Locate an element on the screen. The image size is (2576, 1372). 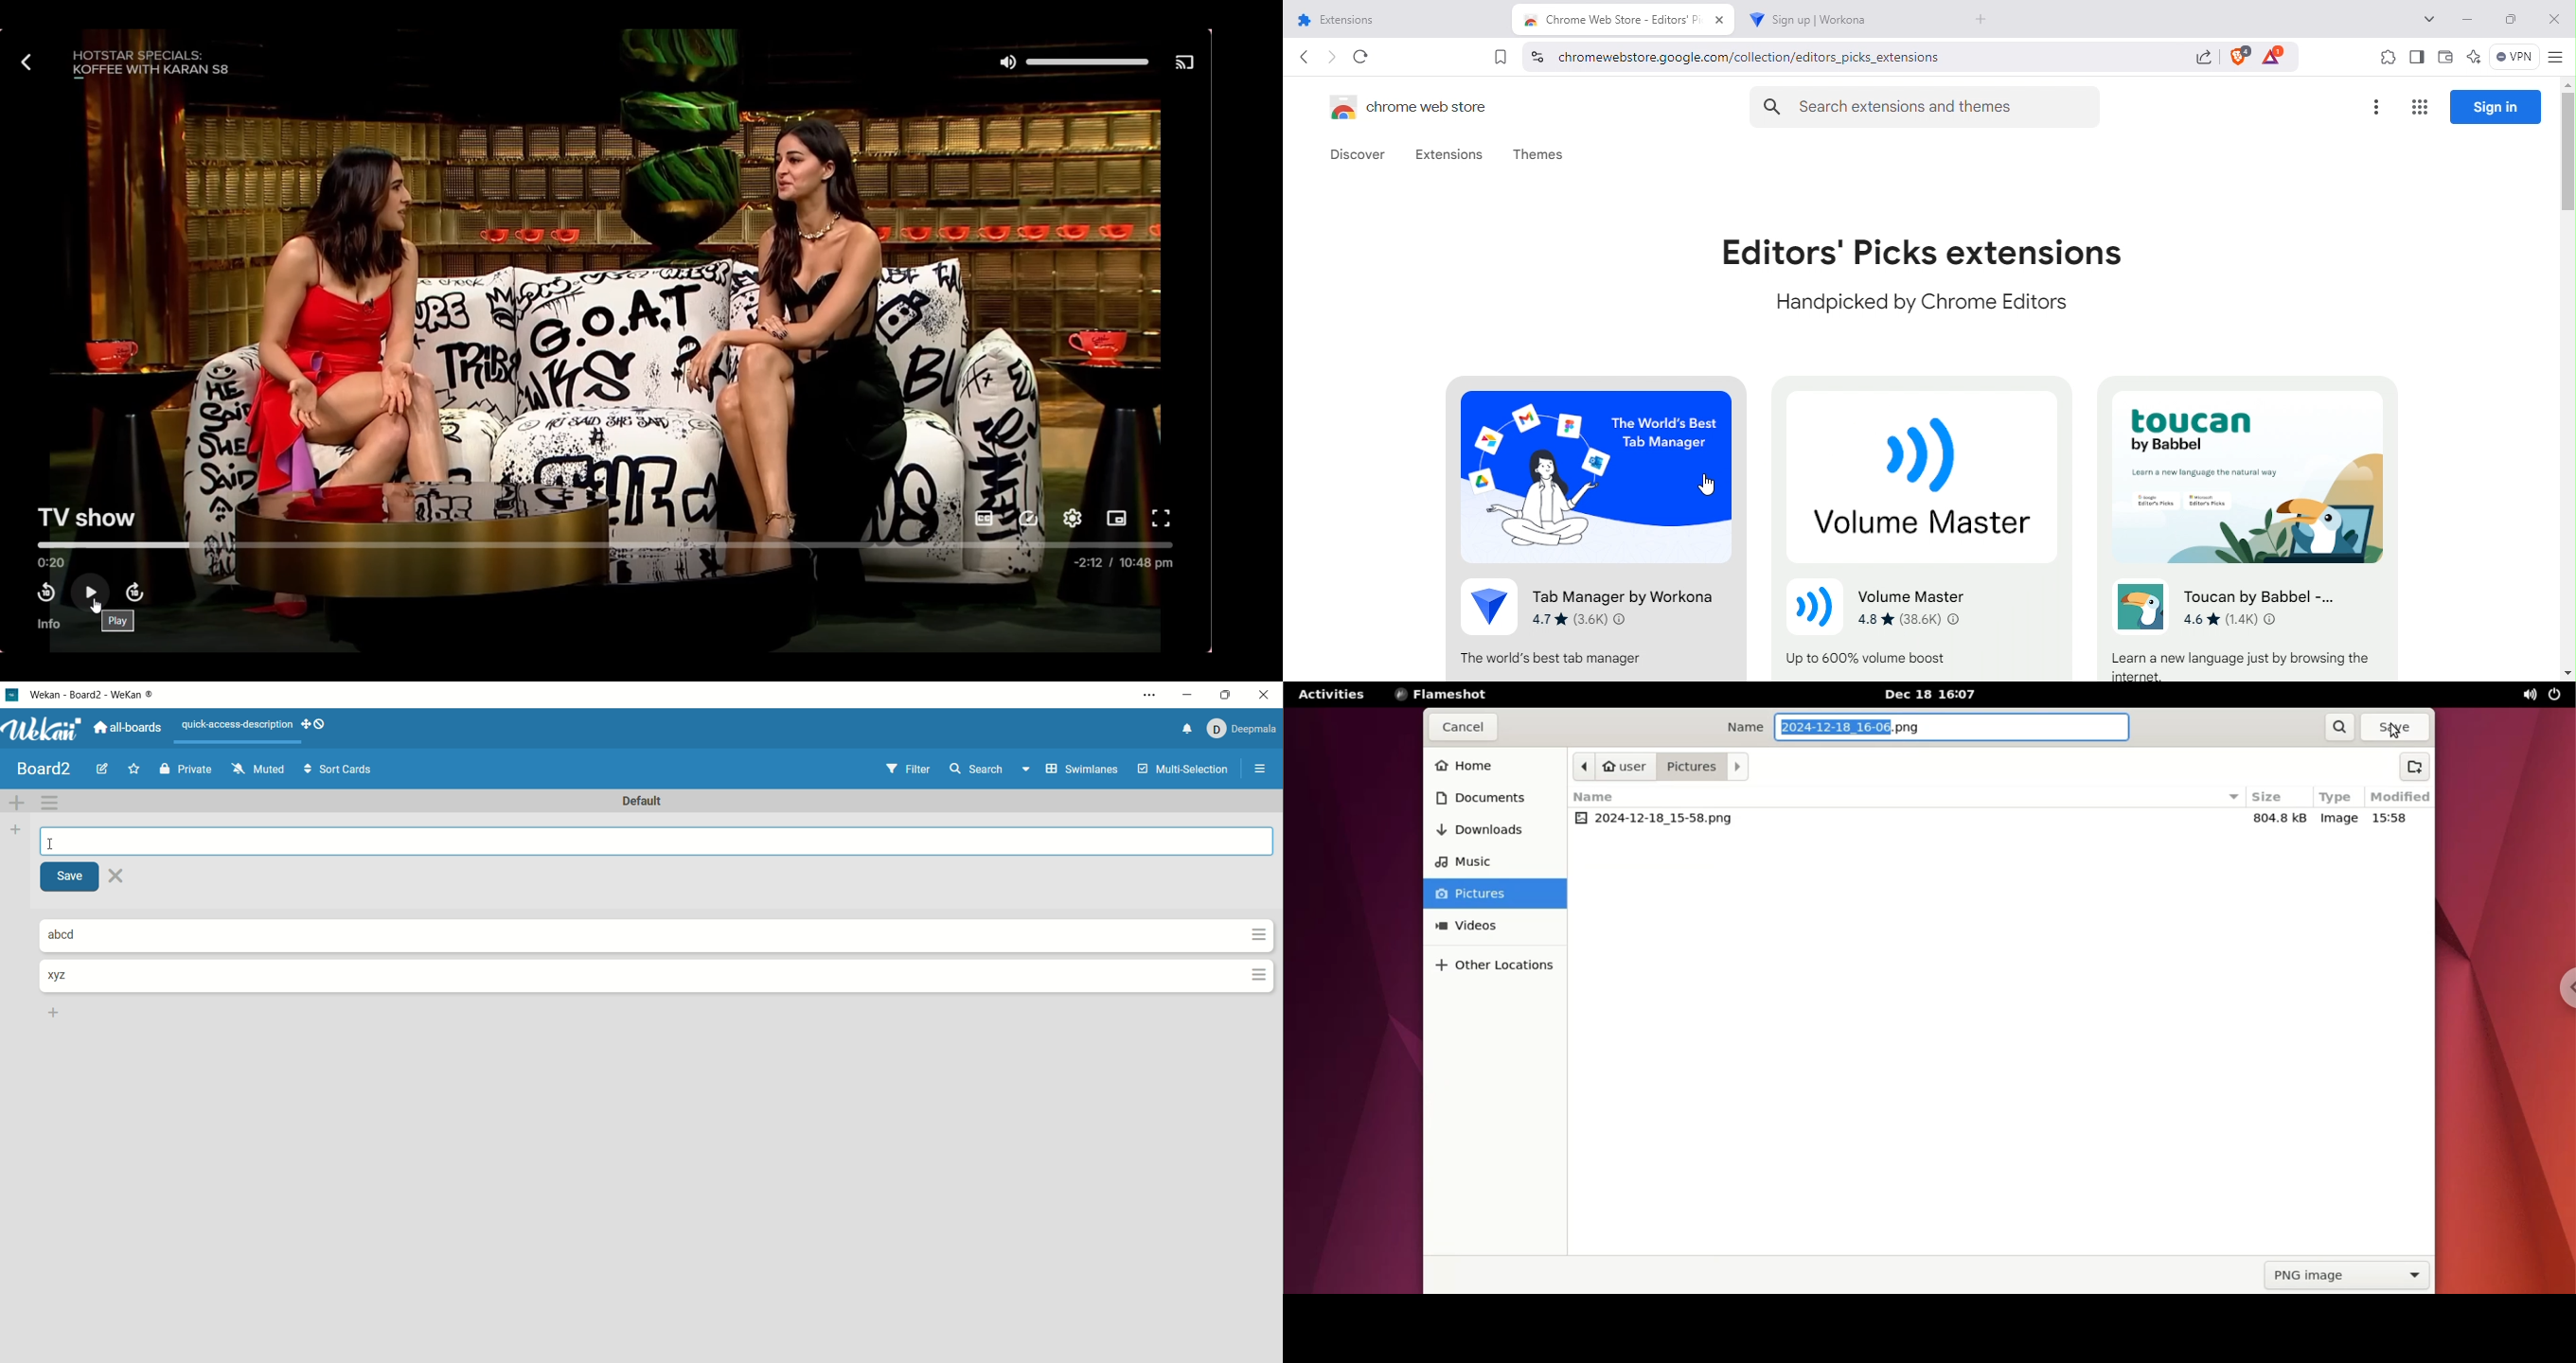
list title is located at coordinates (64, 975).